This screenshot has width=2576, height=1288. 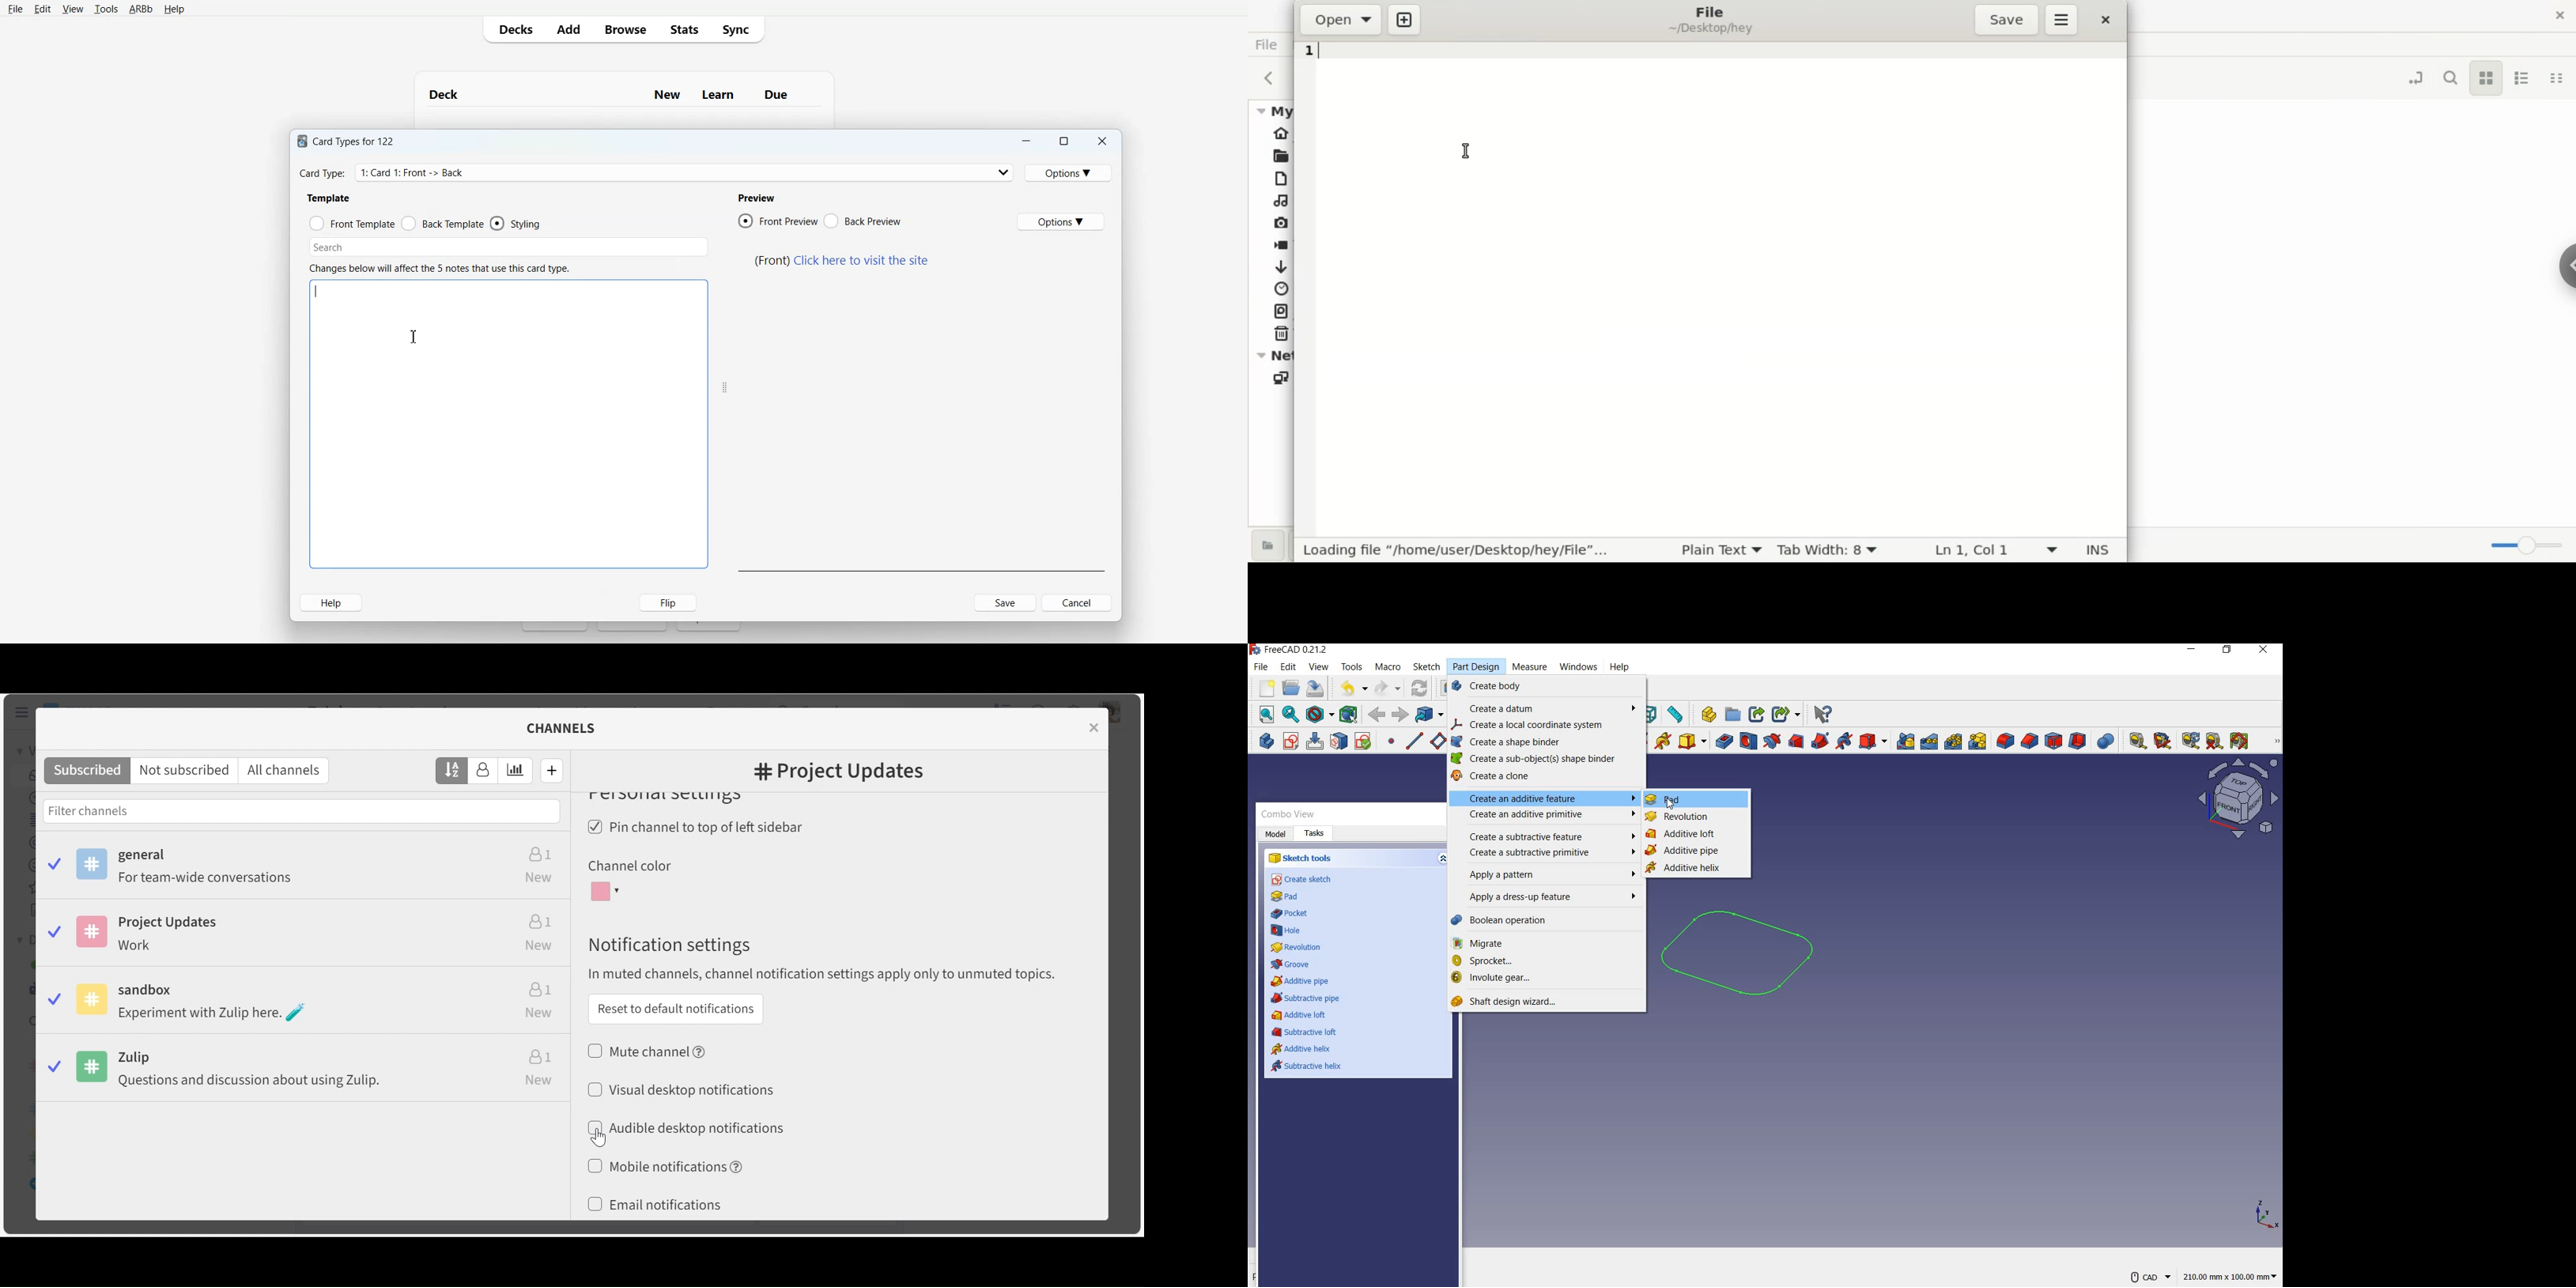 I want to click on close, so click(x=1096, y=727).